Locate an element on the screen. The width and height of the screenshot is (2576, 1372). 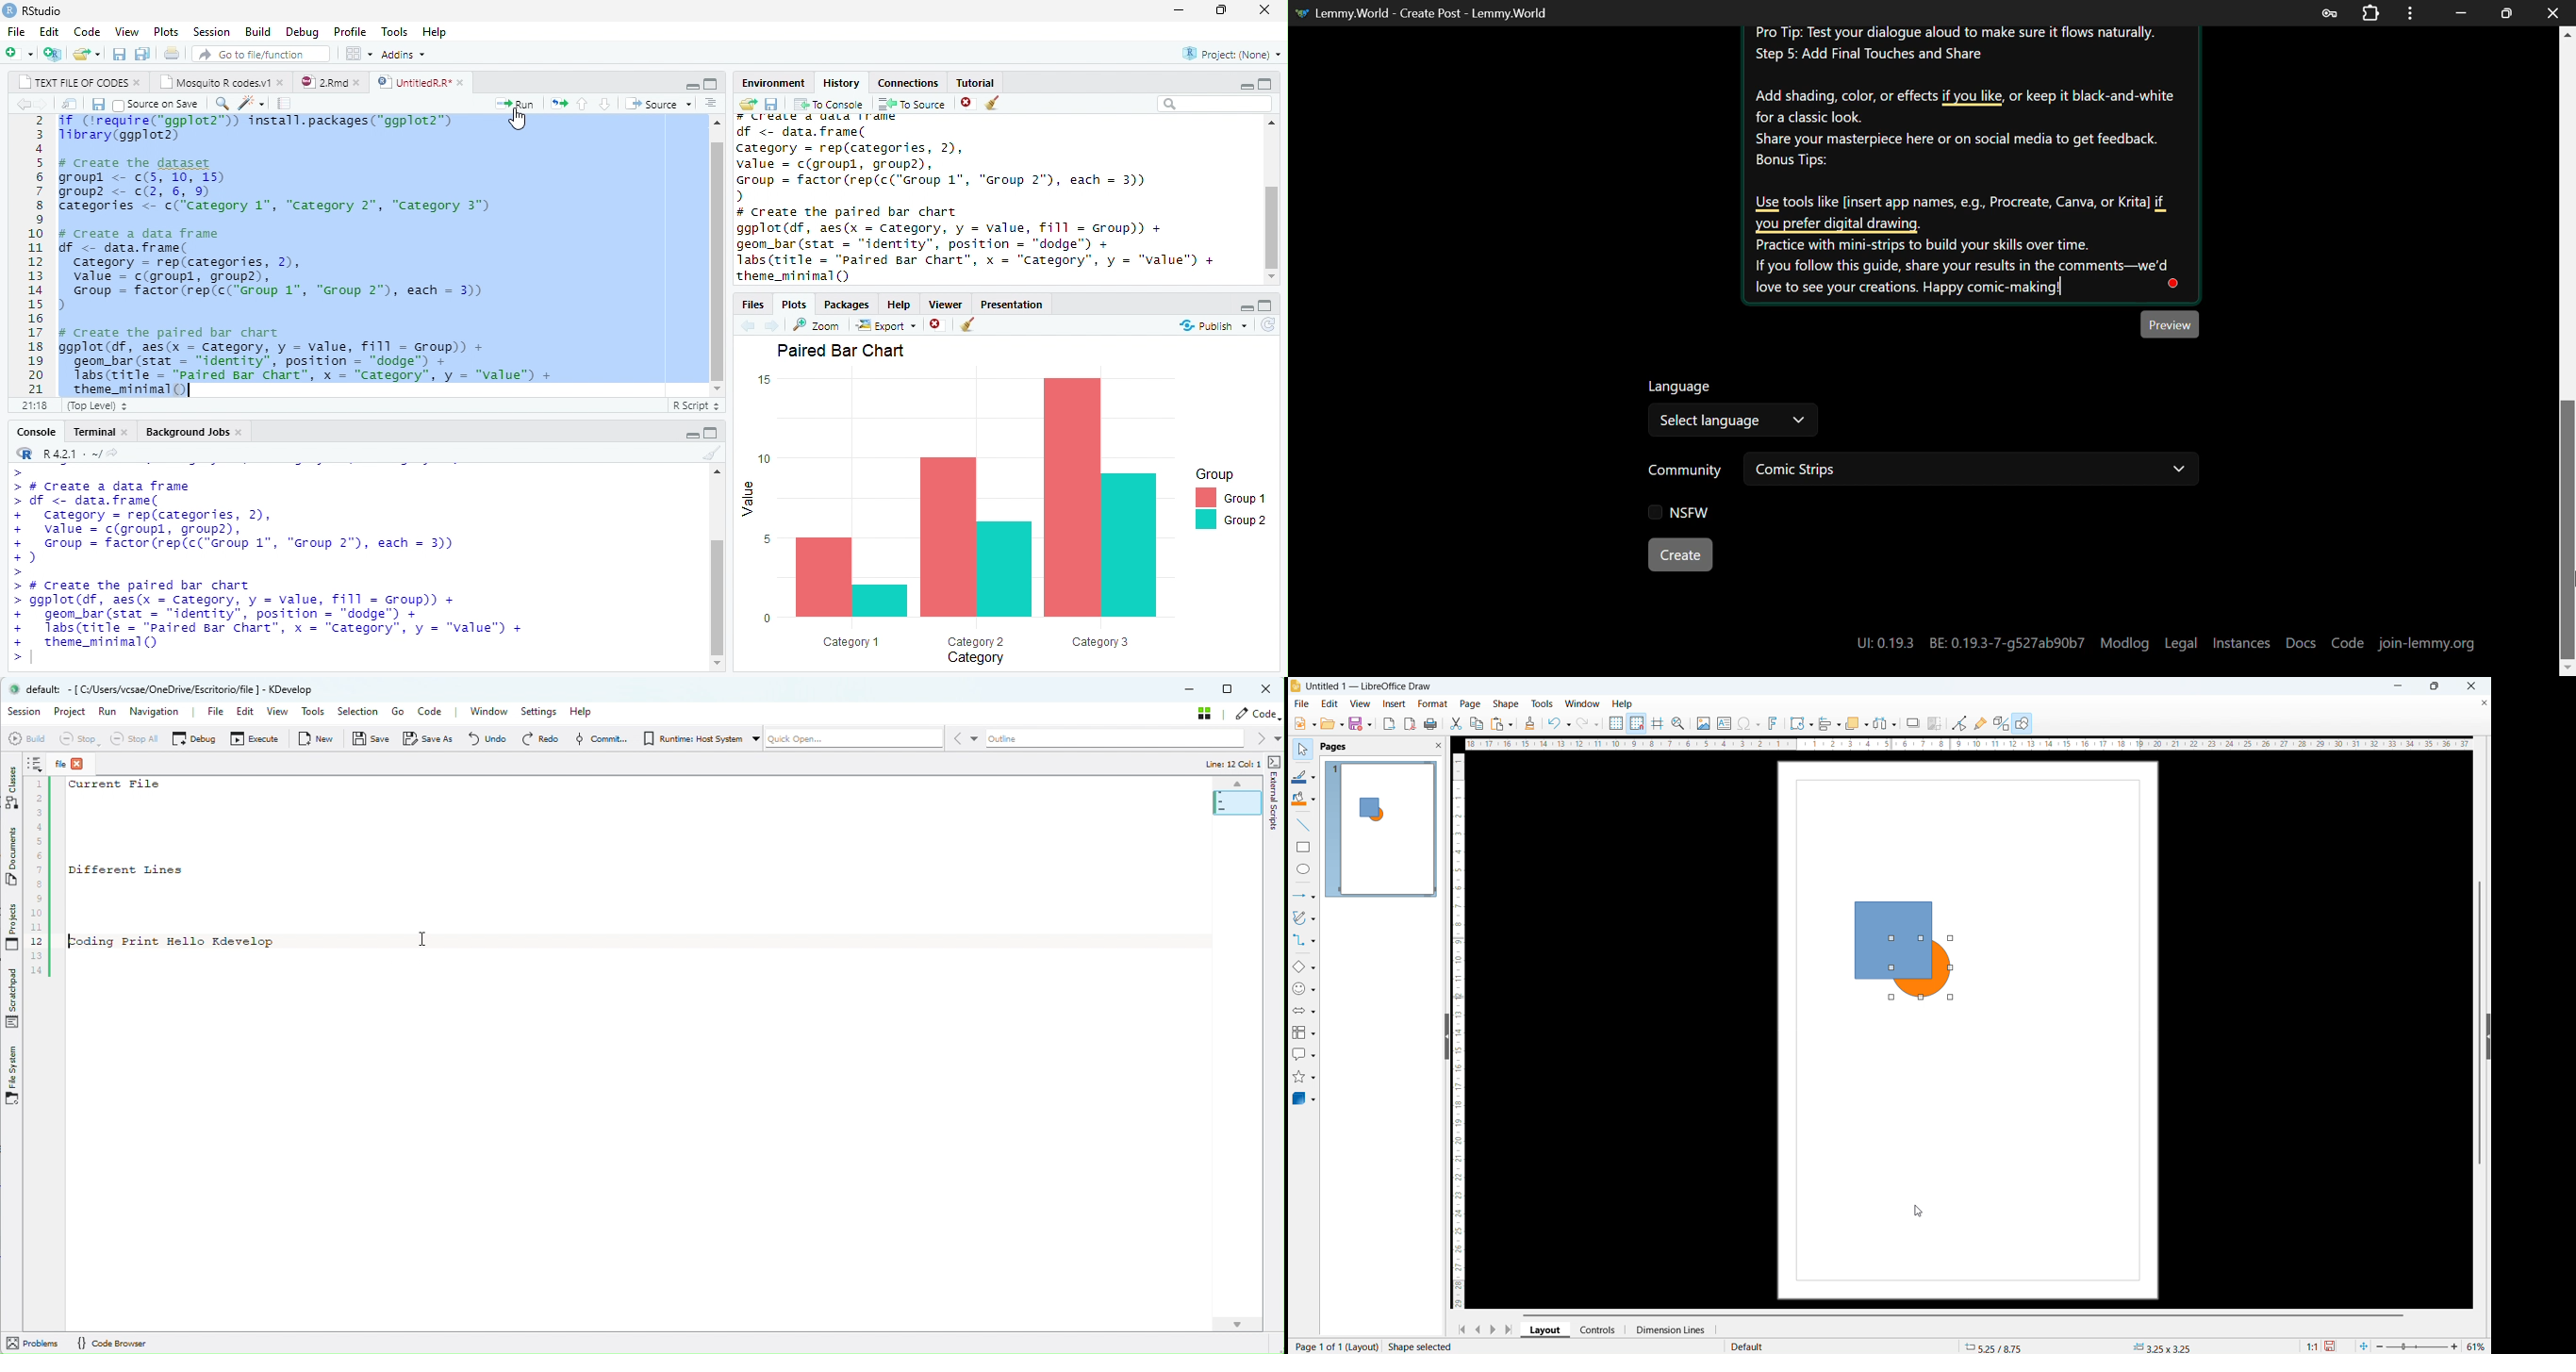
close is located at coordinates (239, 433).